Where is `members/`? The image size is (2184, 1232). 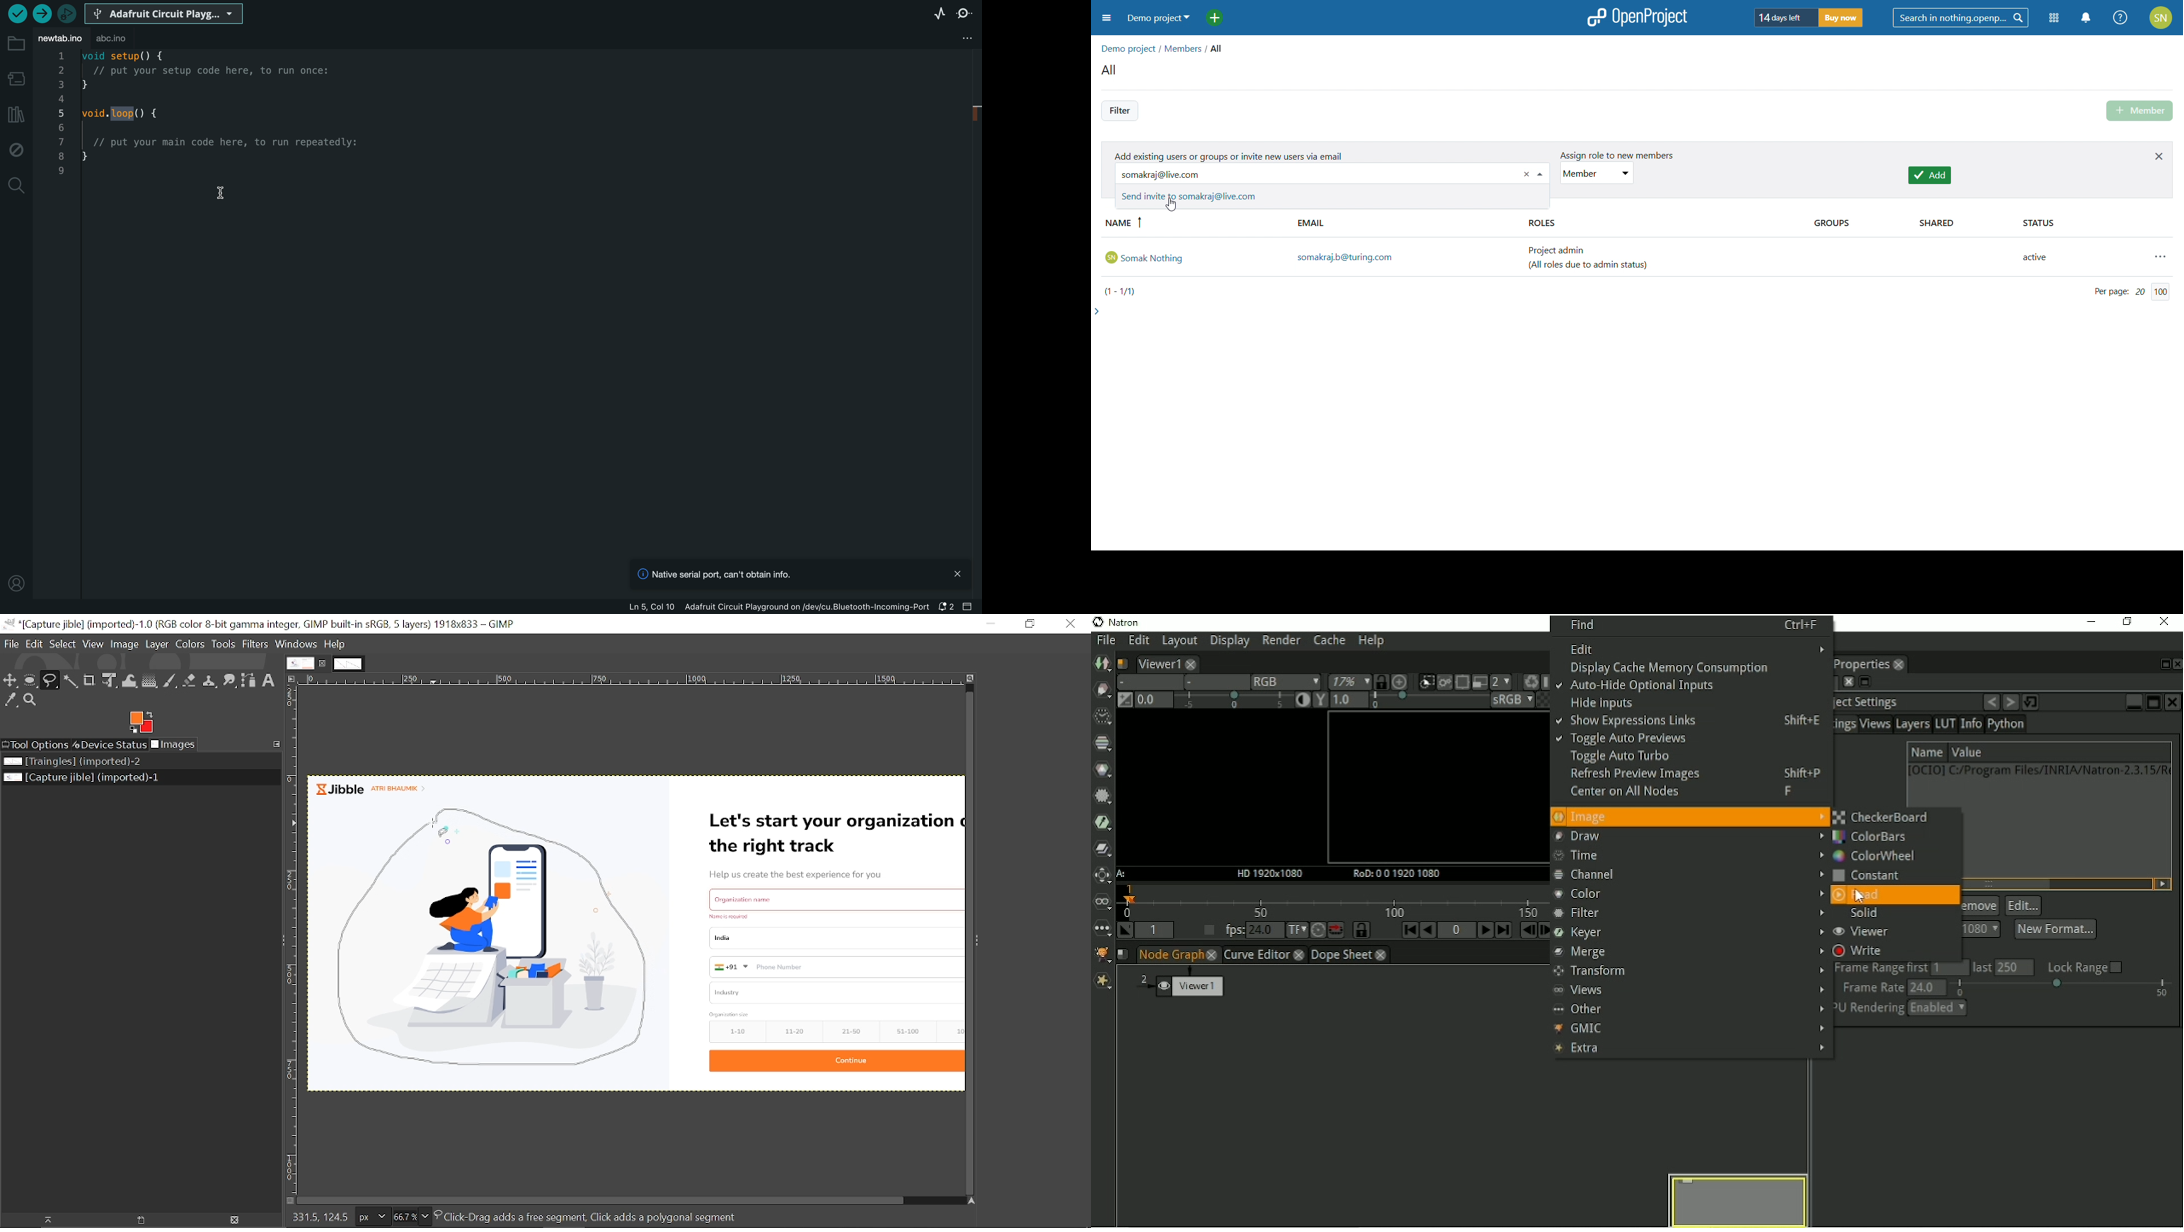 members/ is located at coordinates (1187, 50).